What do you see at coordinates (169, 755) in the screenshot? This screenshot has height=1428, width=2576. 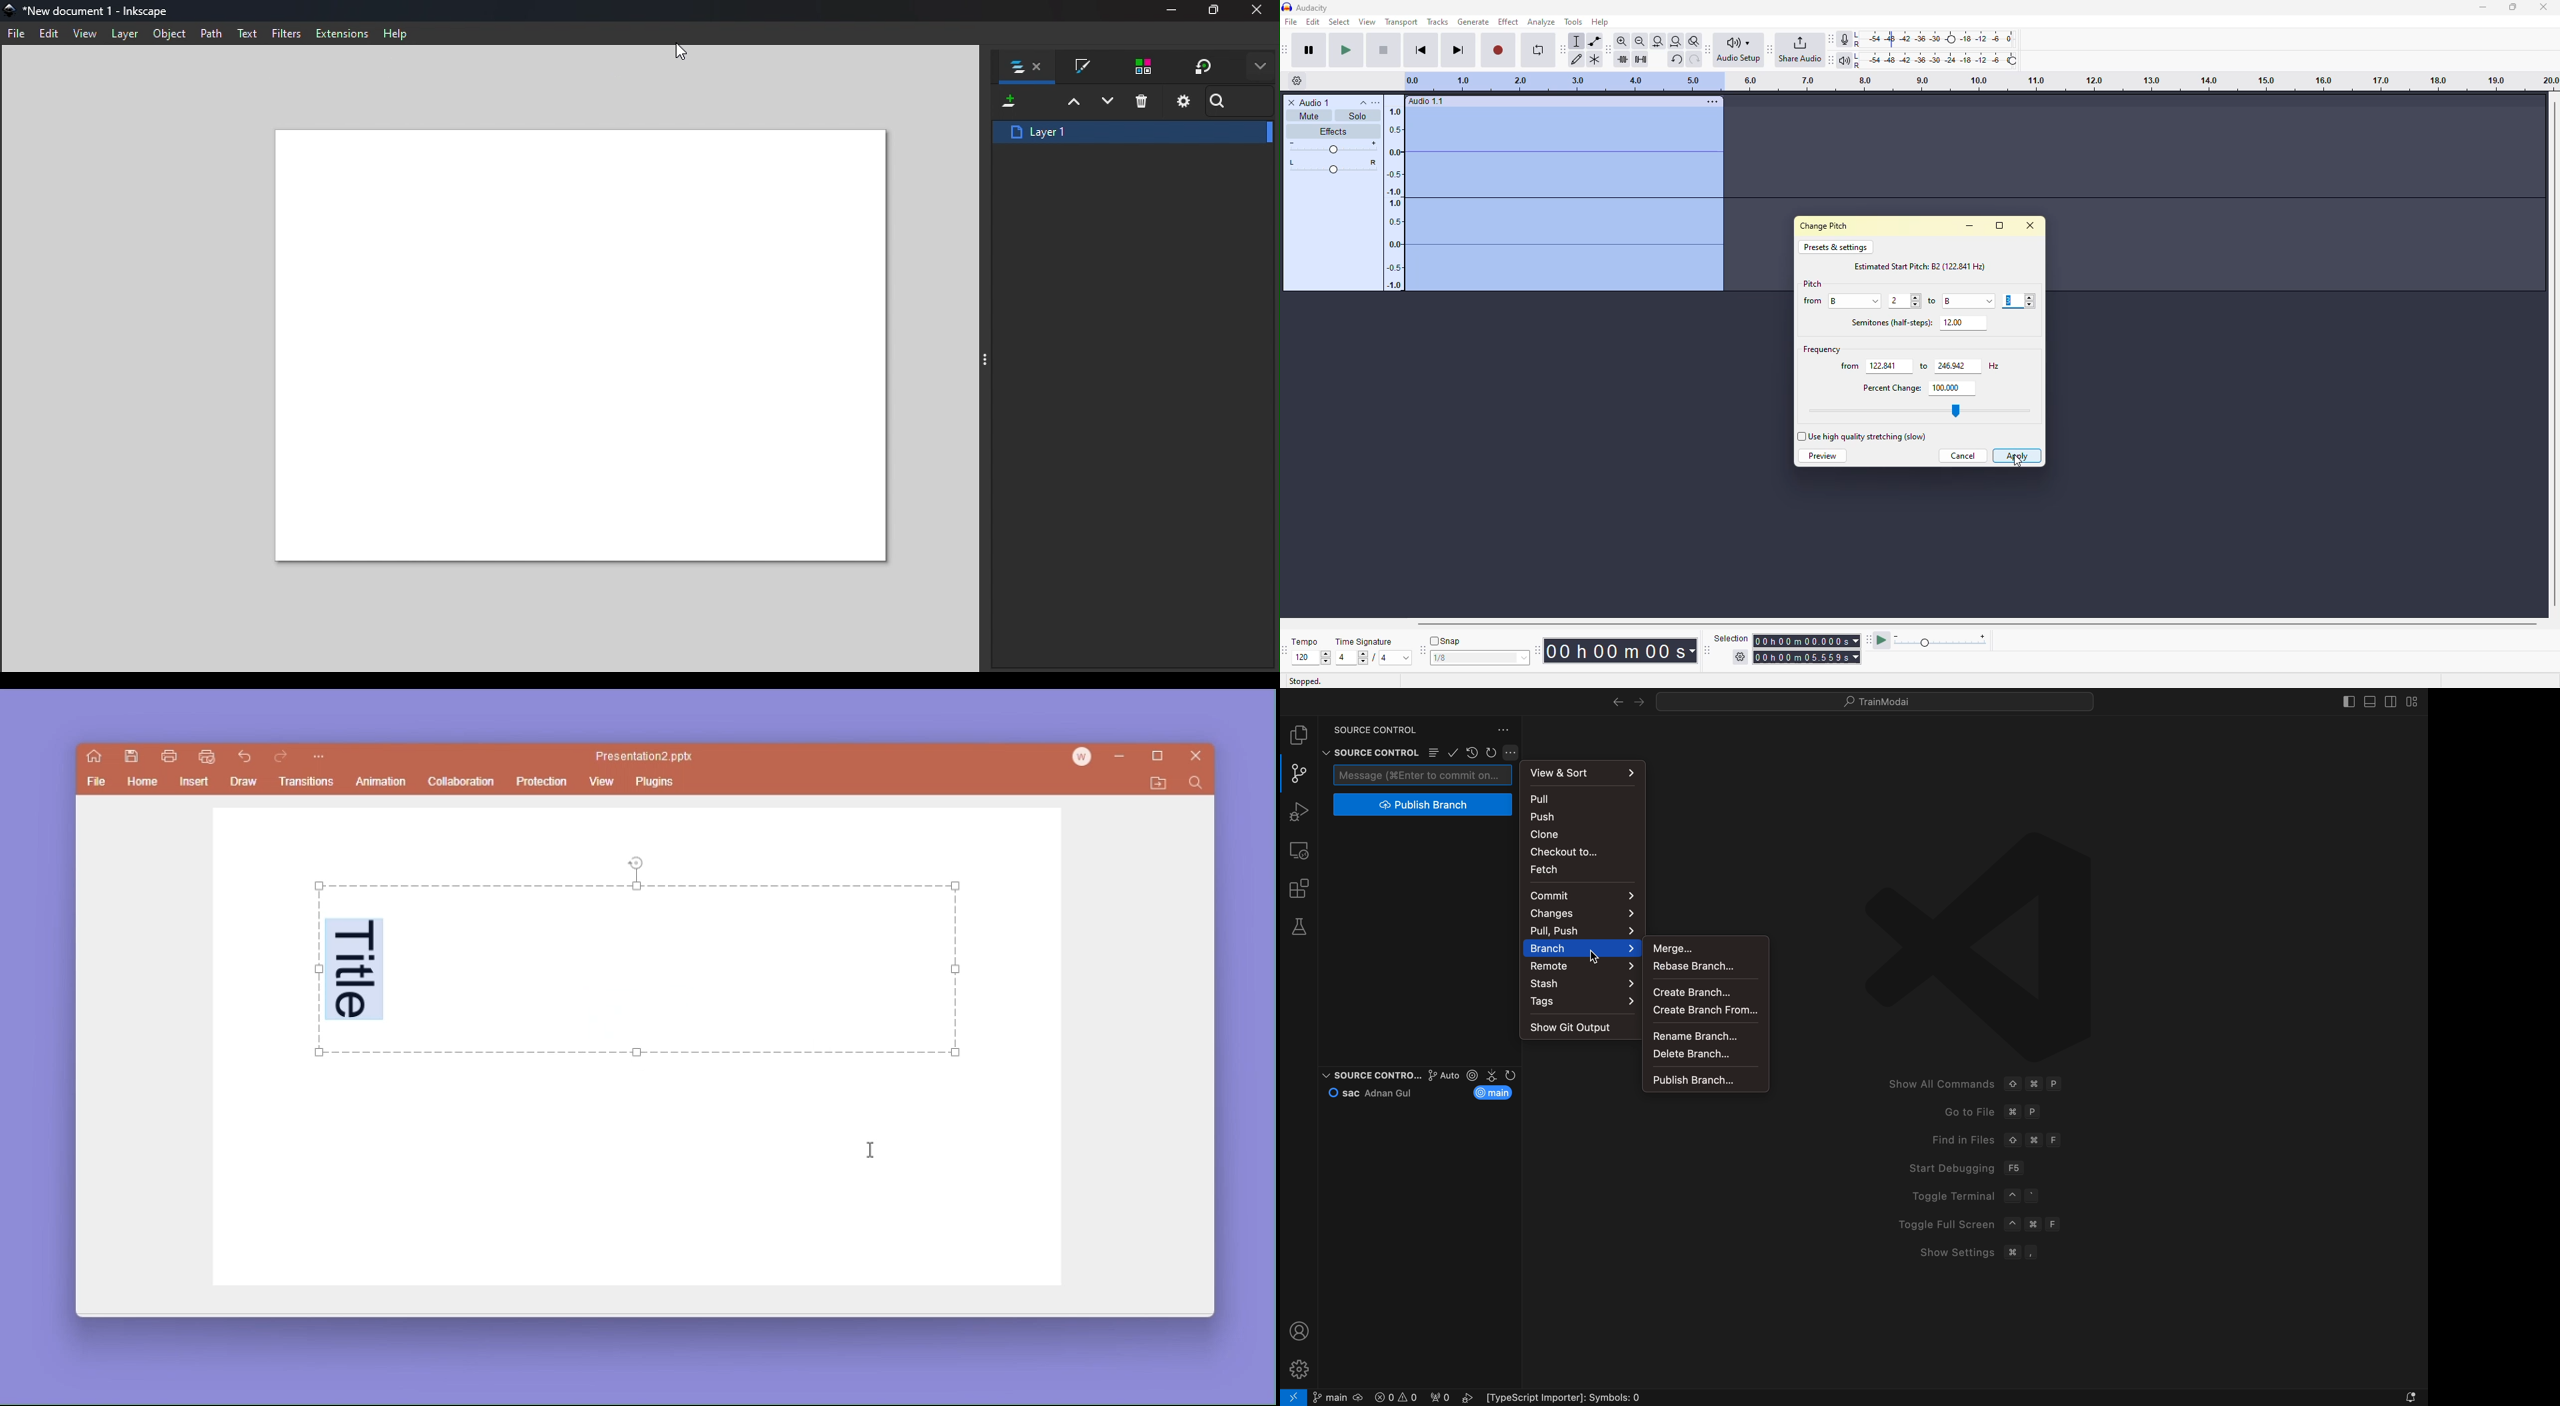 I see `print file` at bounding box center [169, 755].